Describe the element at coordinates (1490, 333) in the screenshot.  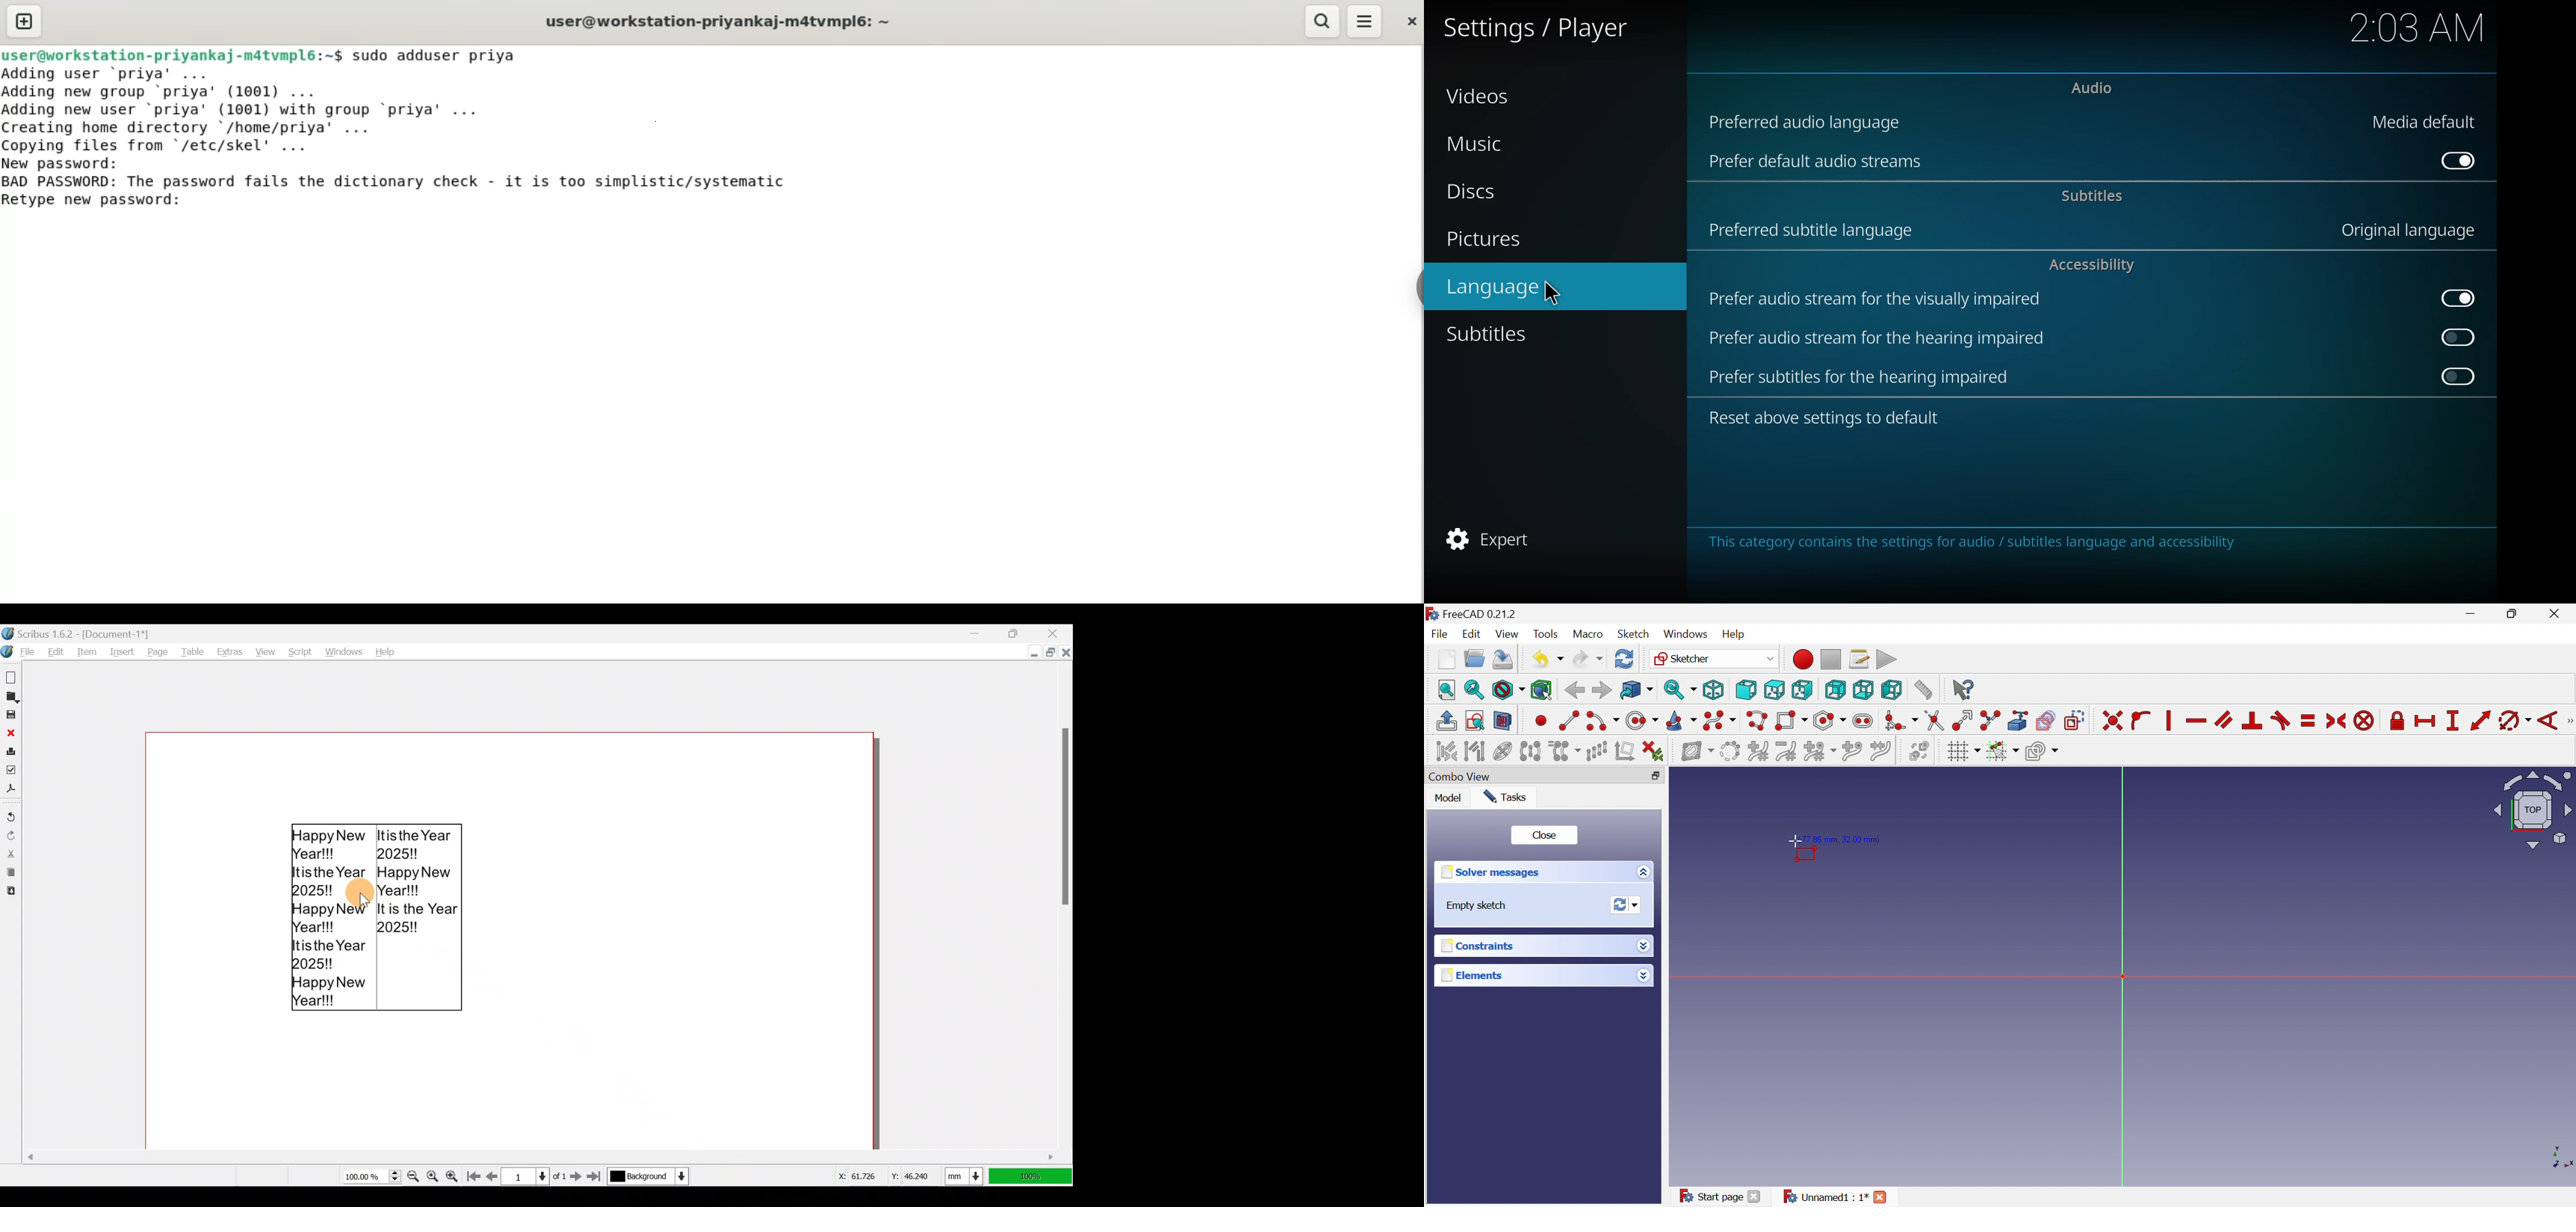
I see `subtitles` at that location.